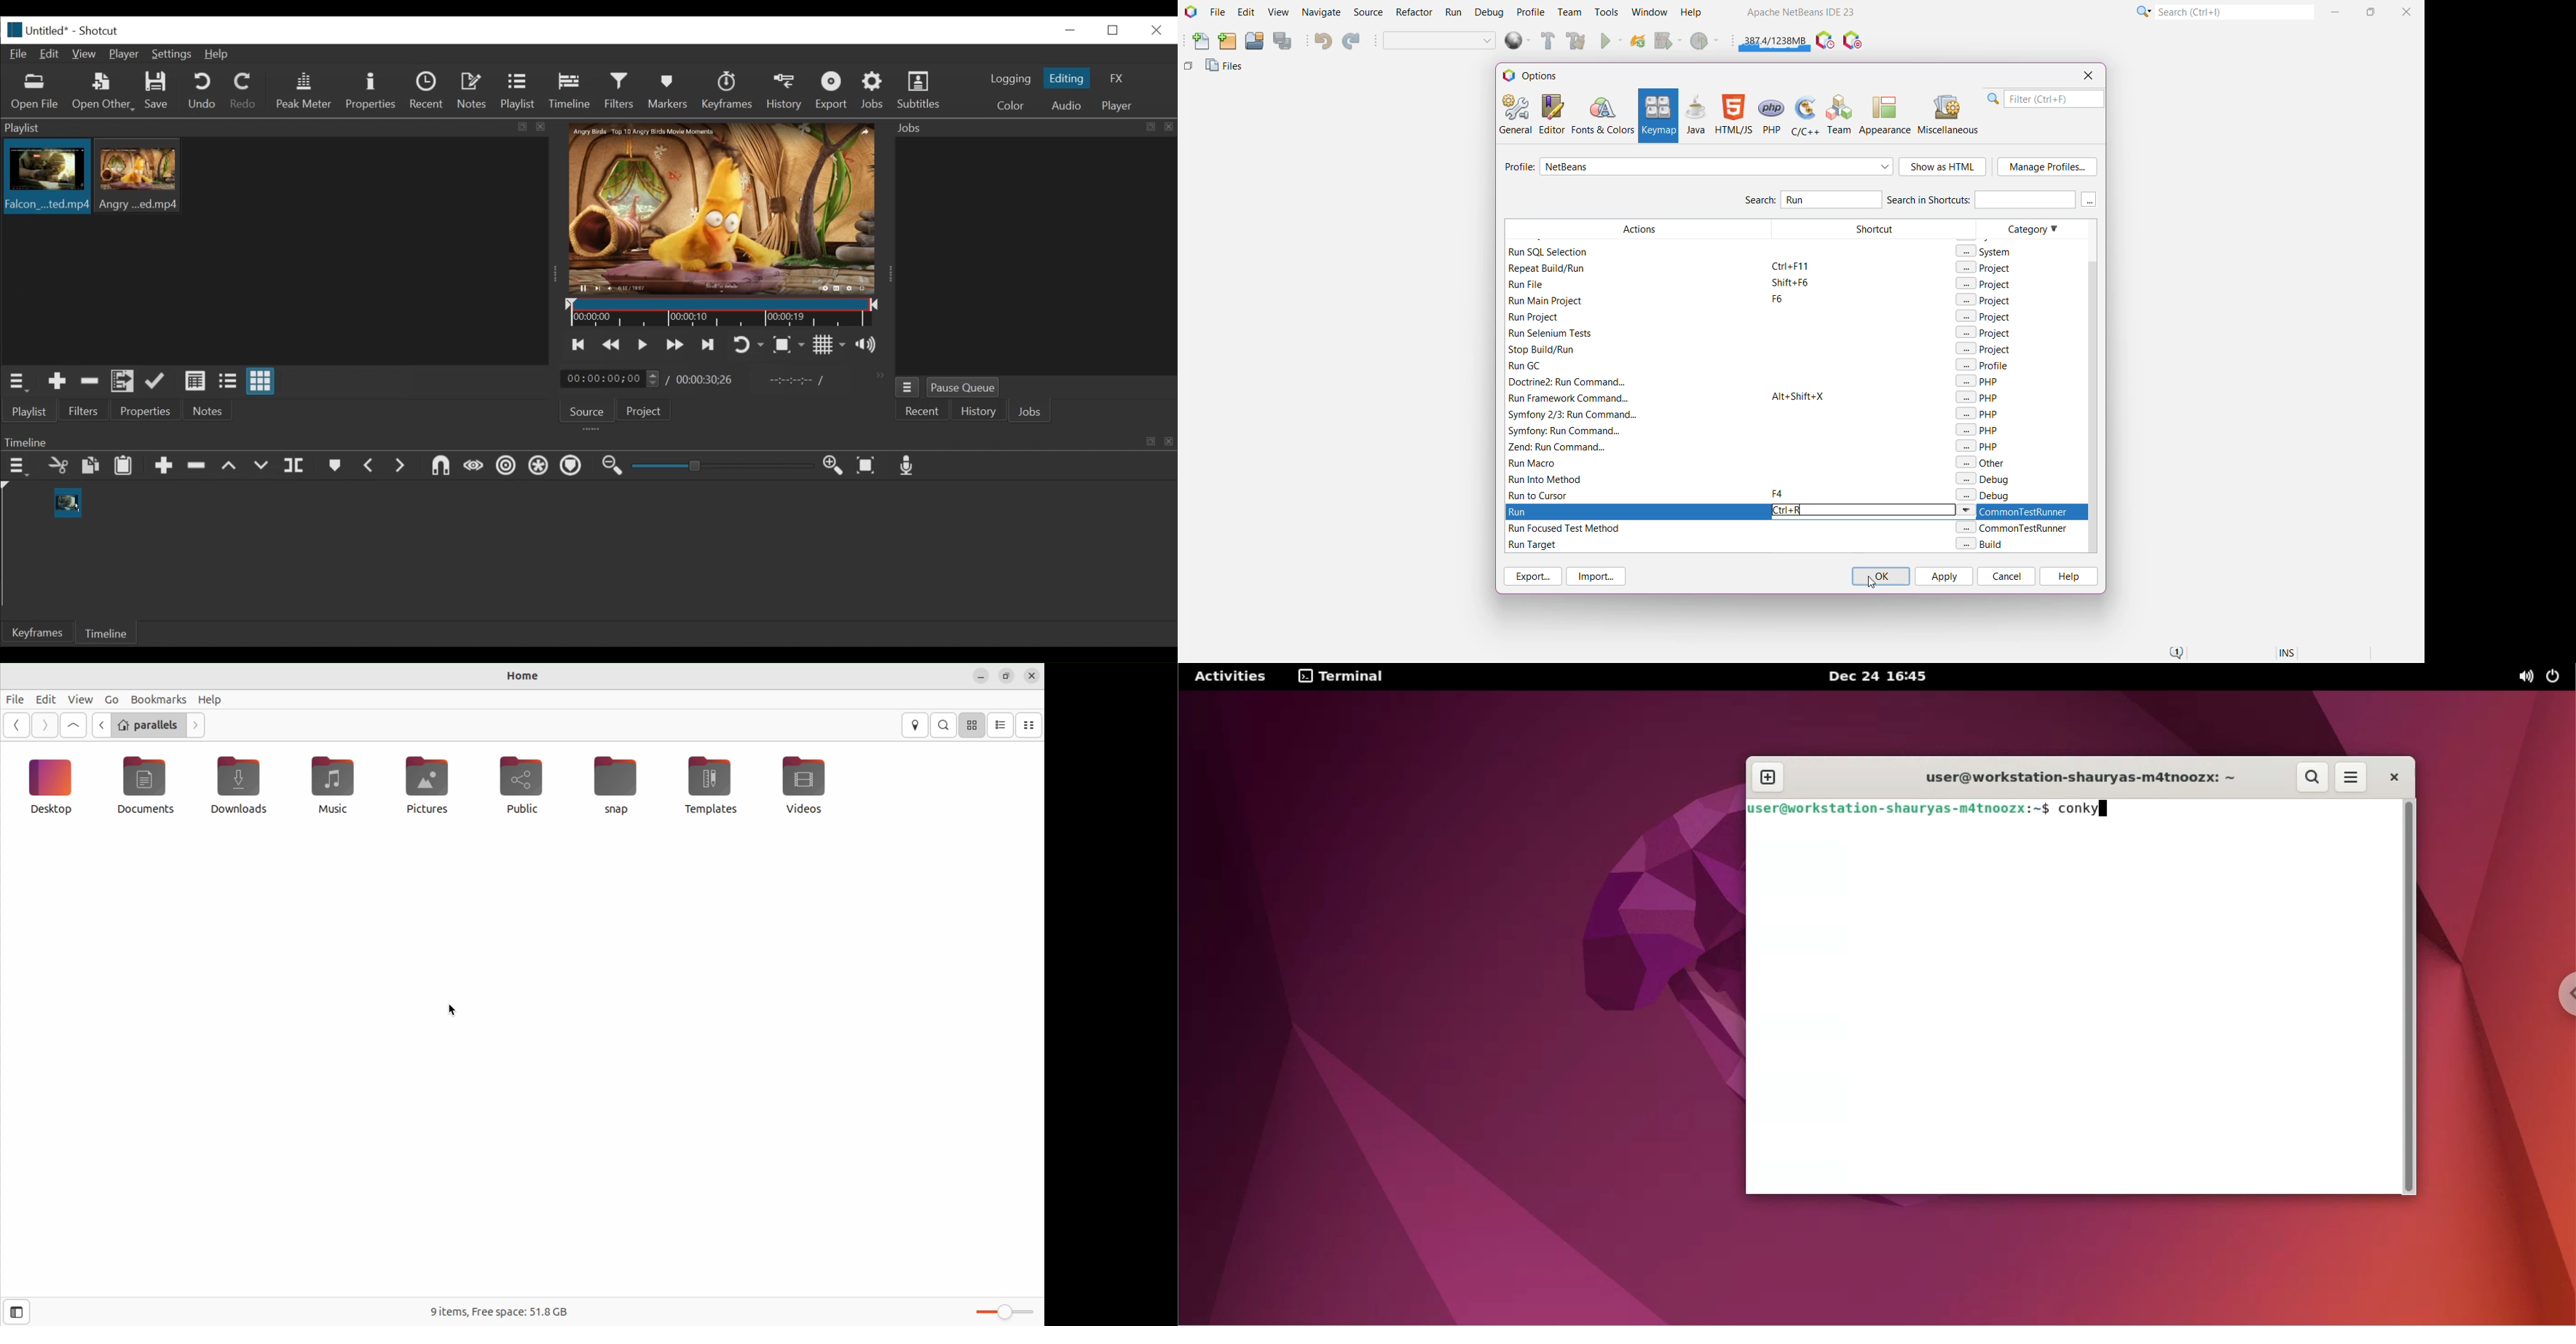 The width and height of the screenshot is (2576, 1344). What do you see at coordinates (403, 467) in the screenshot?
I see `next marker` at bounding box center [403, 467].